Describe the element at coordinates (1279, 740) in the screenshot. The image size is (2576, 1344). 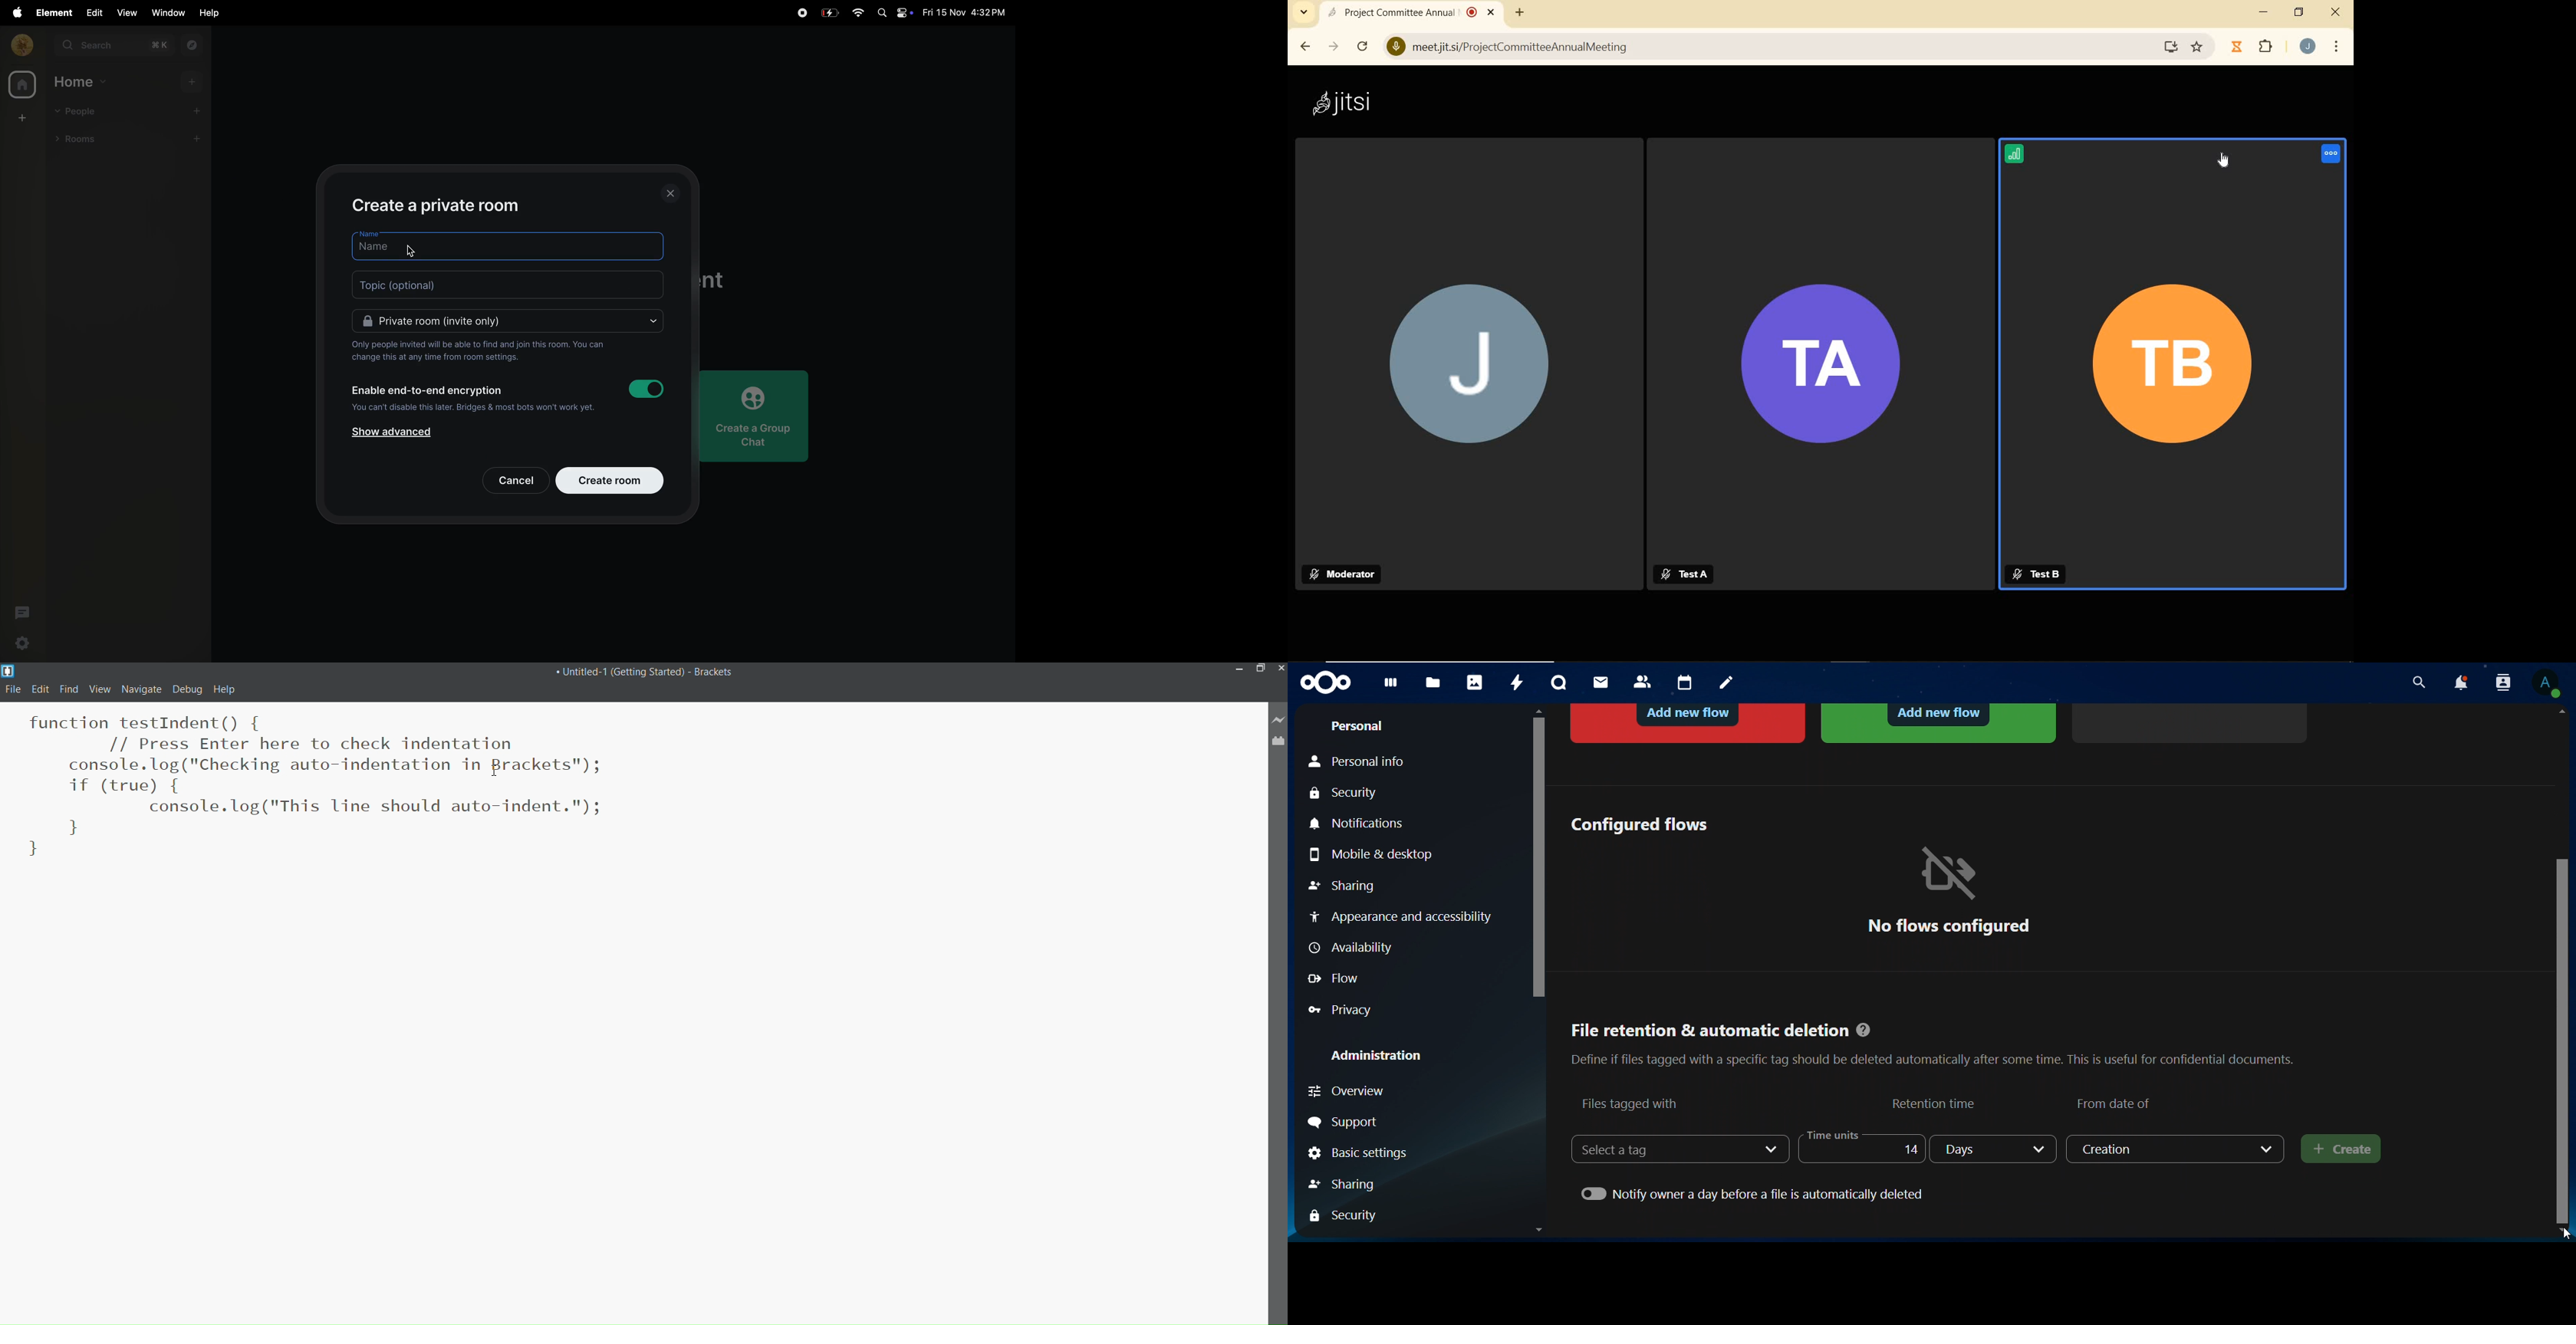
I see `Extension Manager` at that location.